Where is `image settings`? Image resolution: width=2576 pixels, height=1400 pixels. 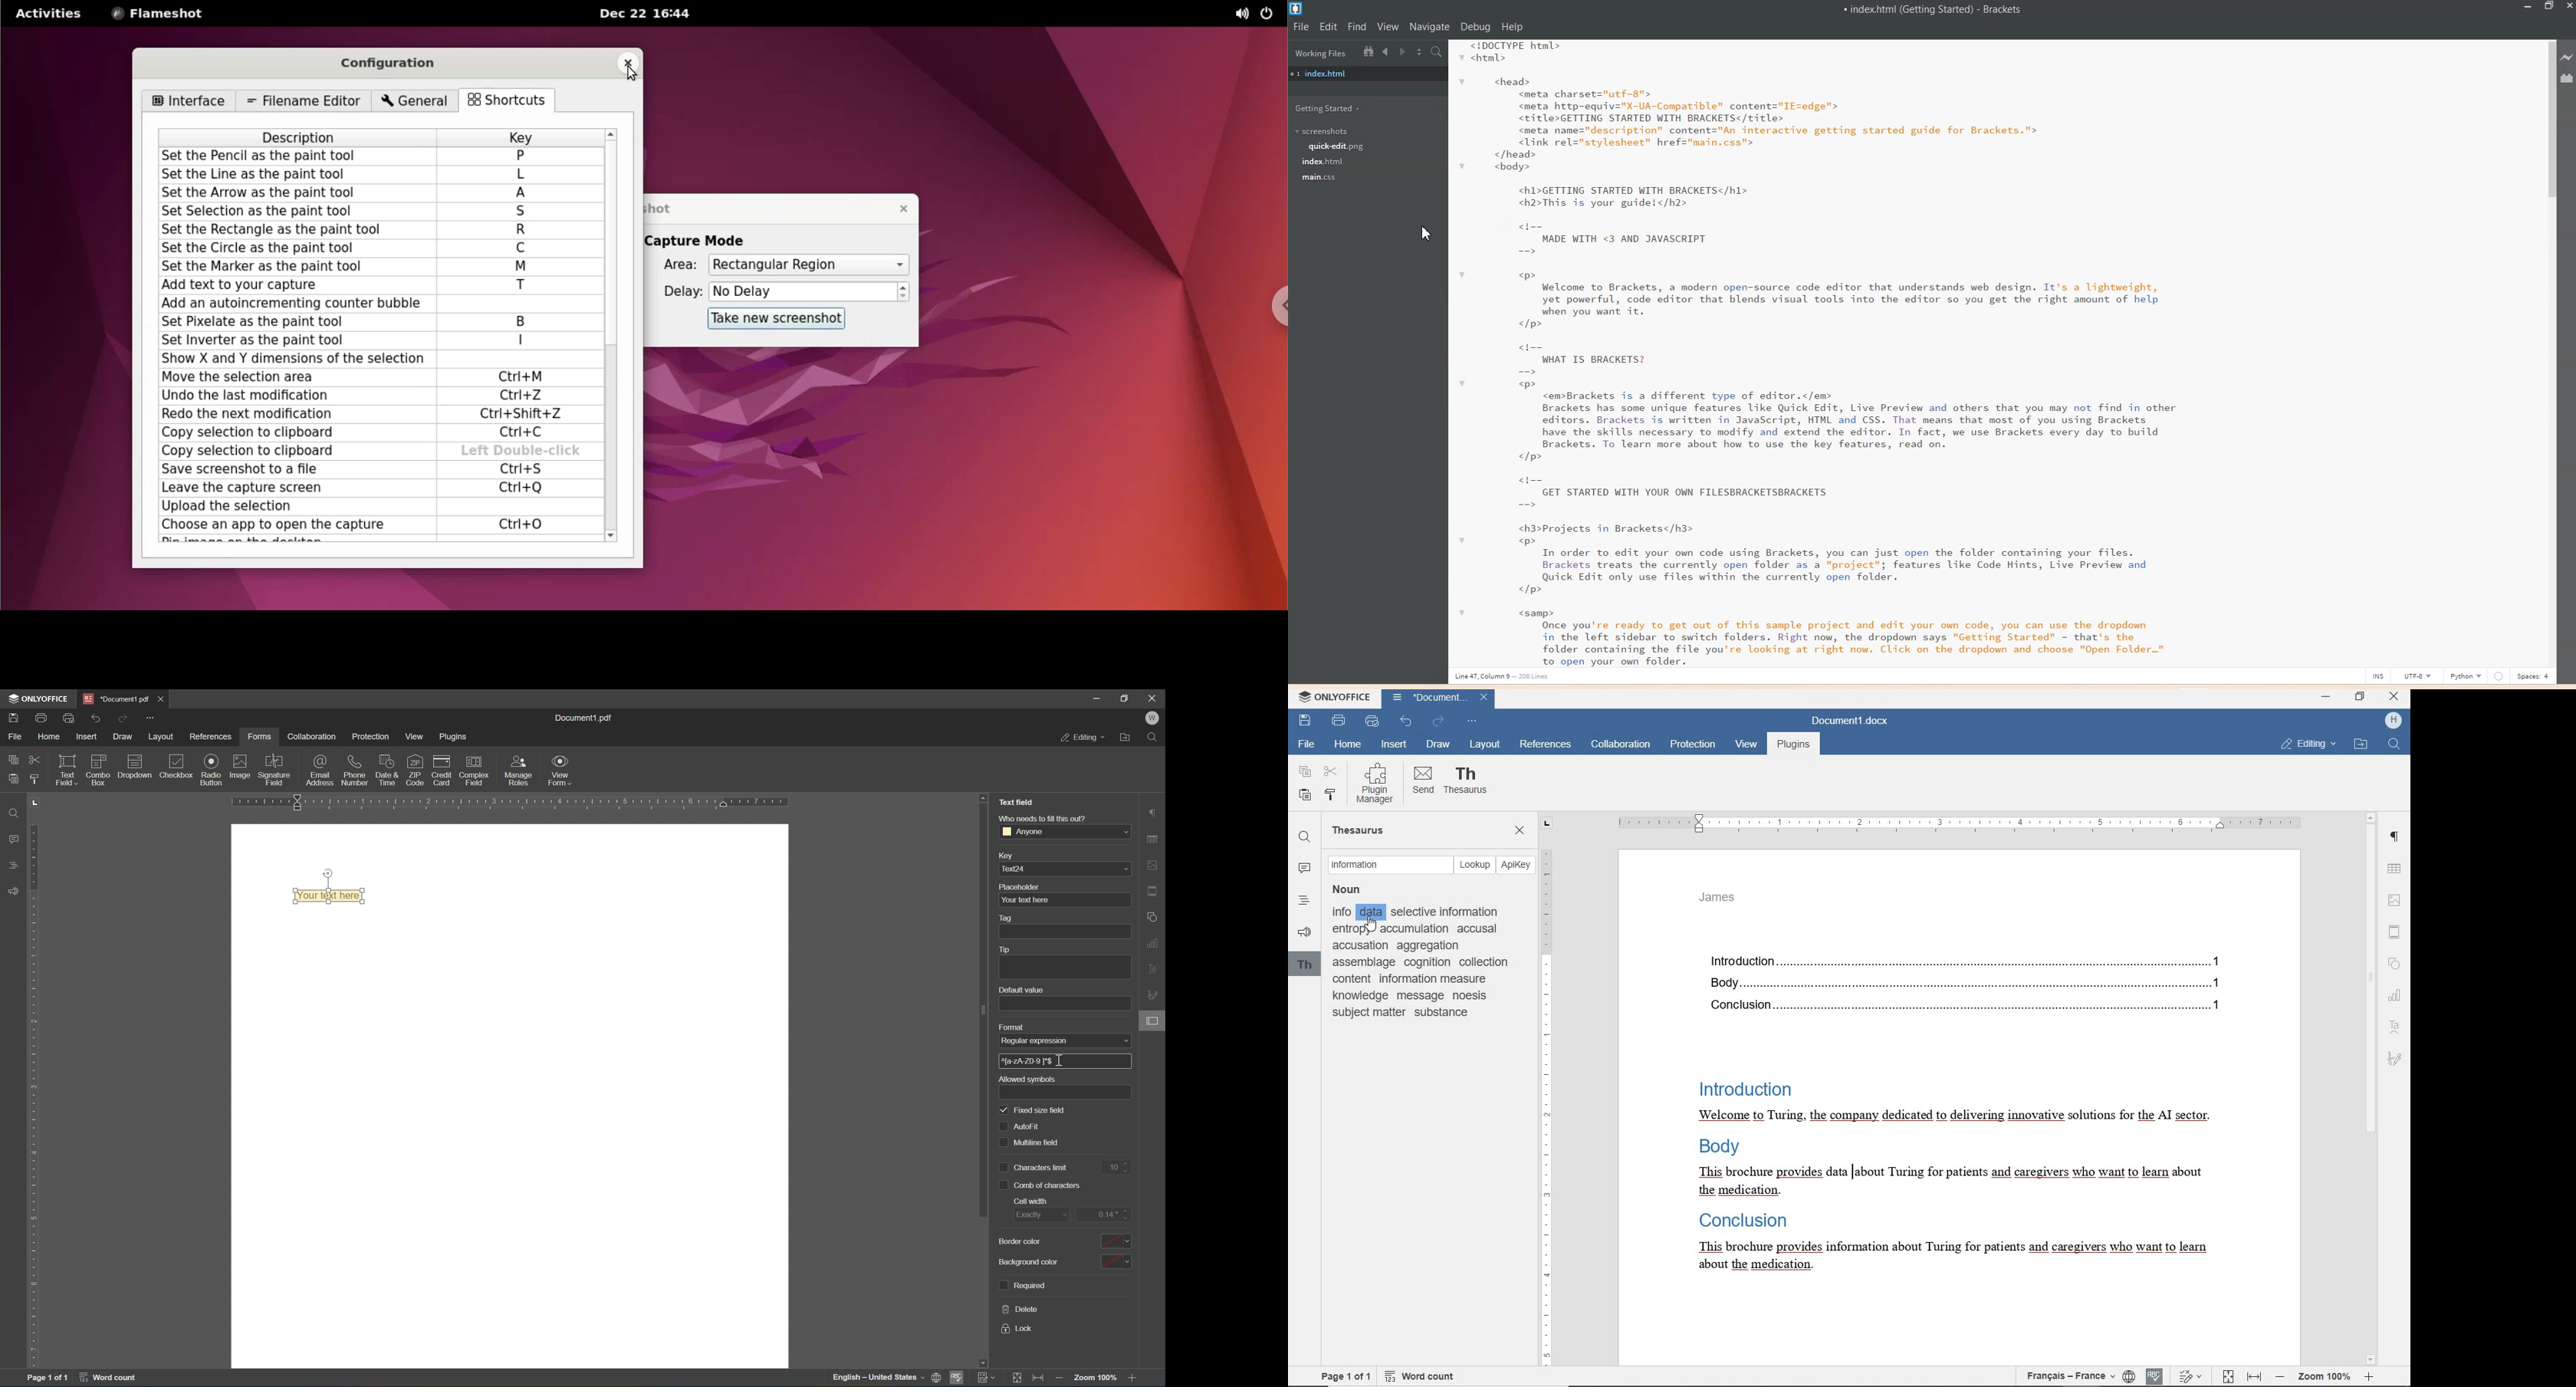 image settings is located at coordinates (1154, 866).